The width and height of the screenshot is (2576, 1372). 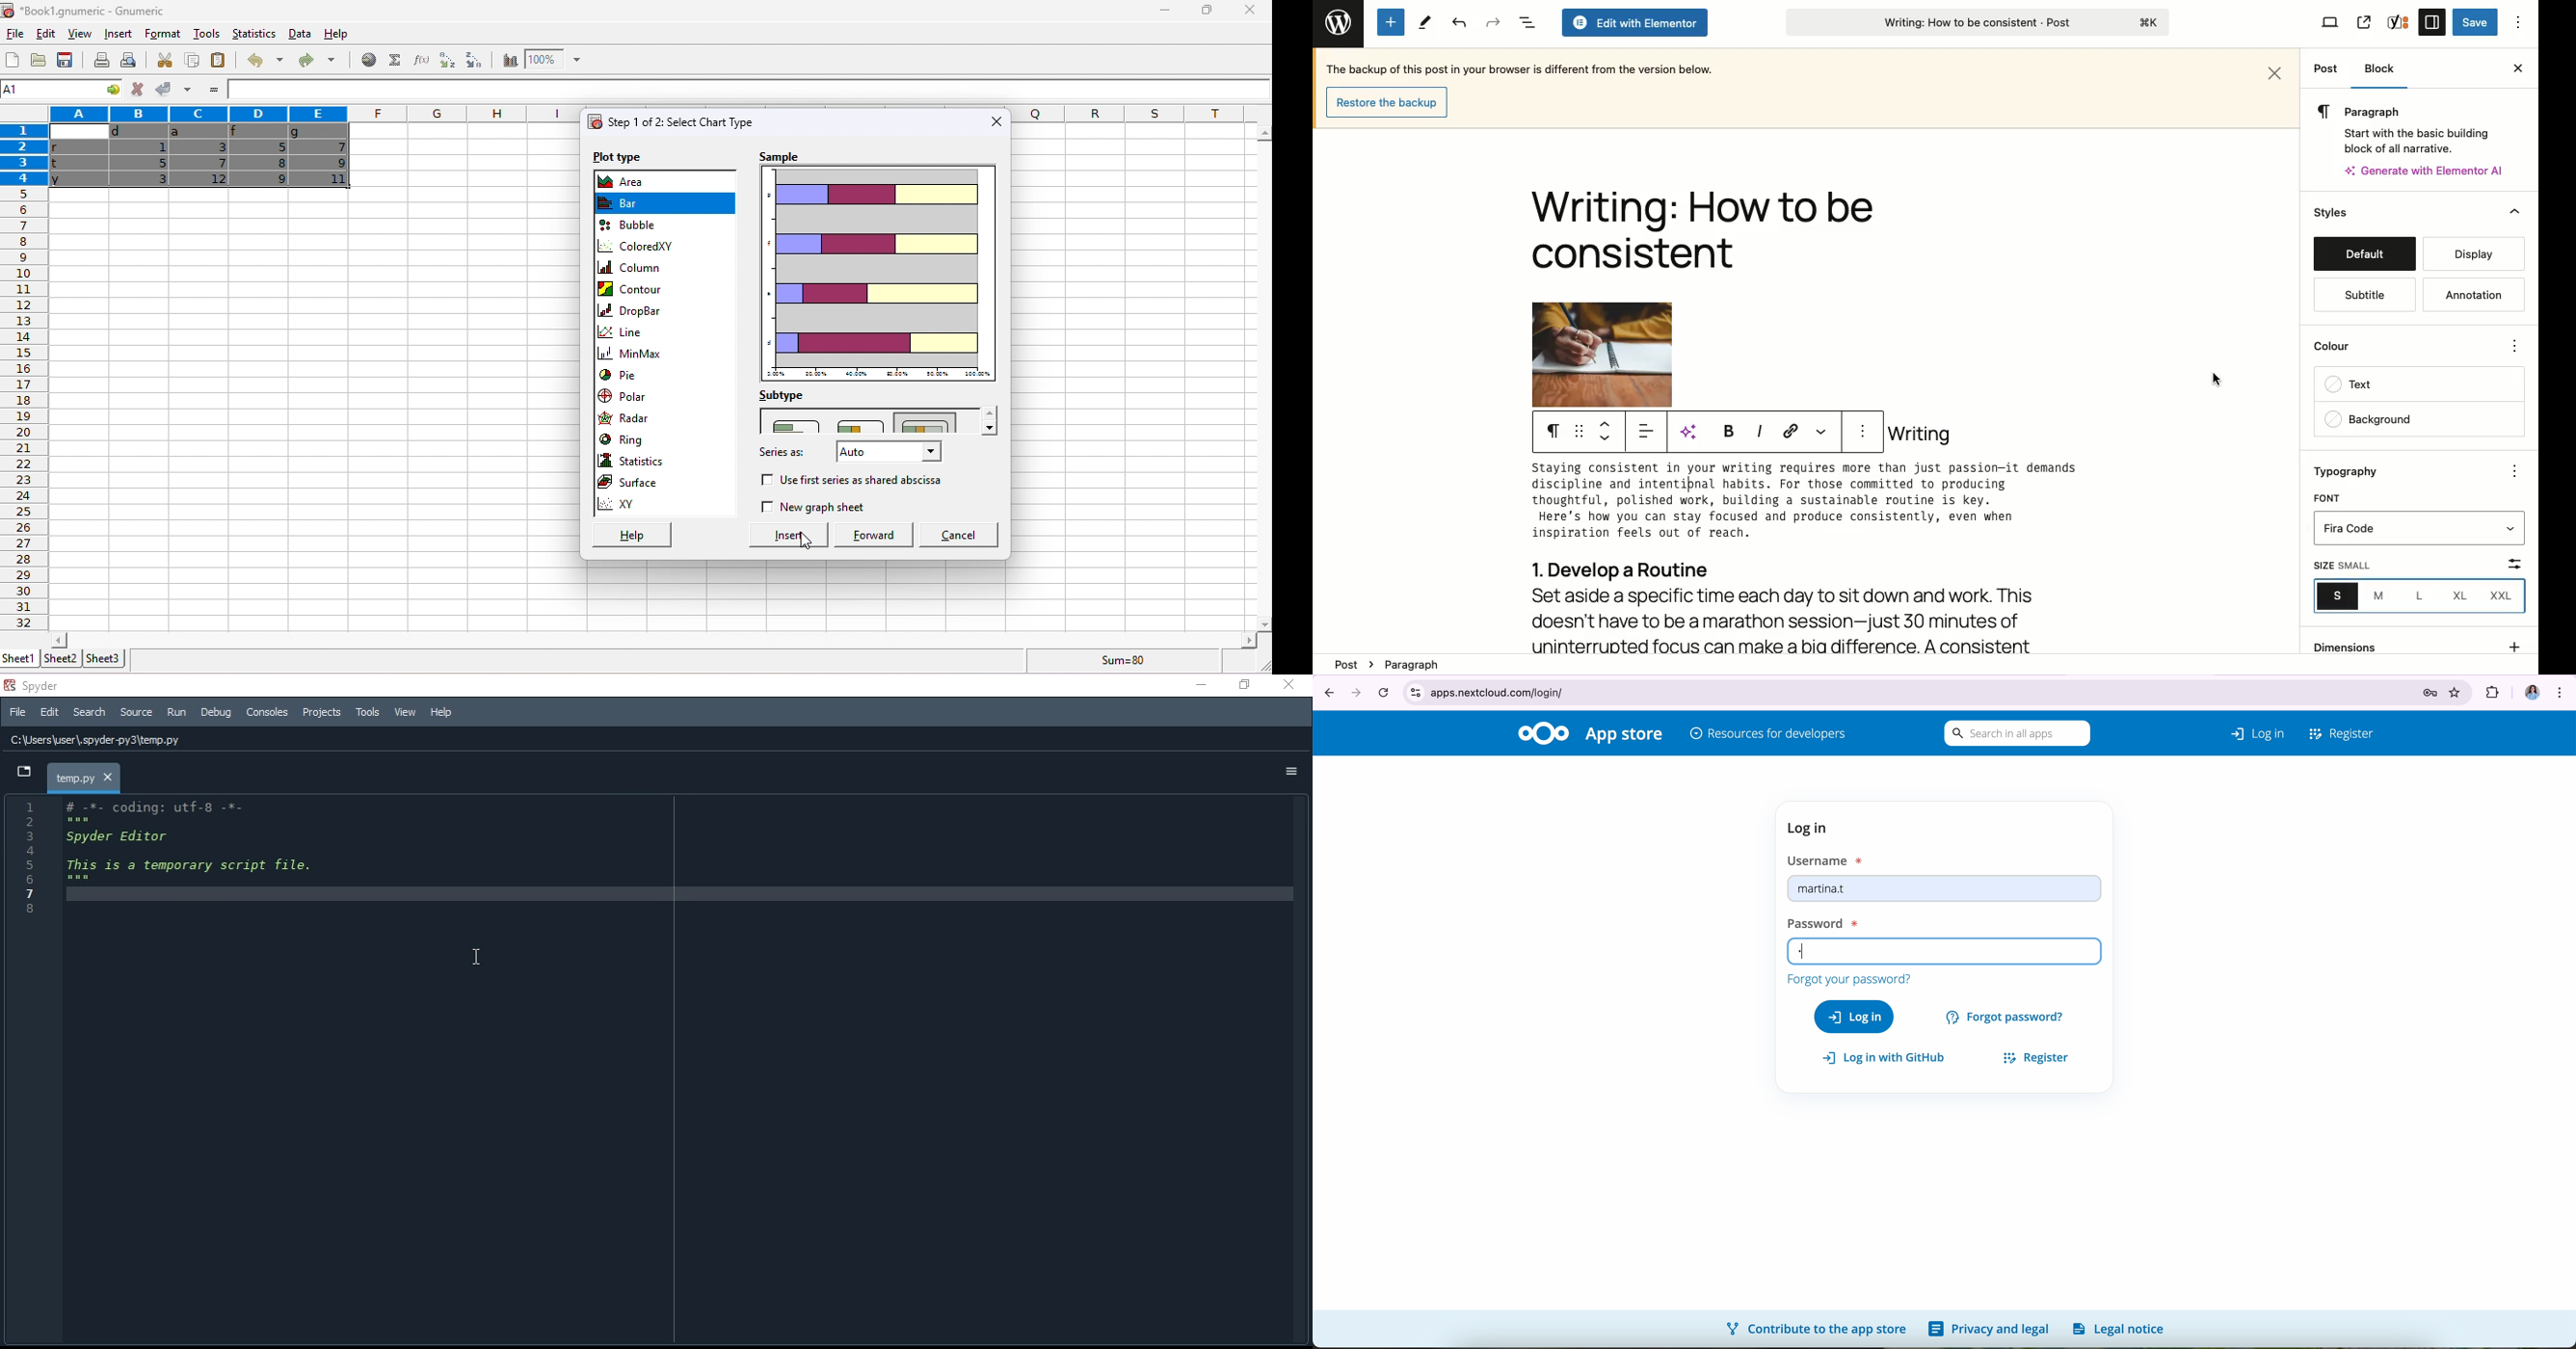 What do you see at coordinates (2562, 690) in the screenshot?
I see `more` at bounding box center [2562, 690].